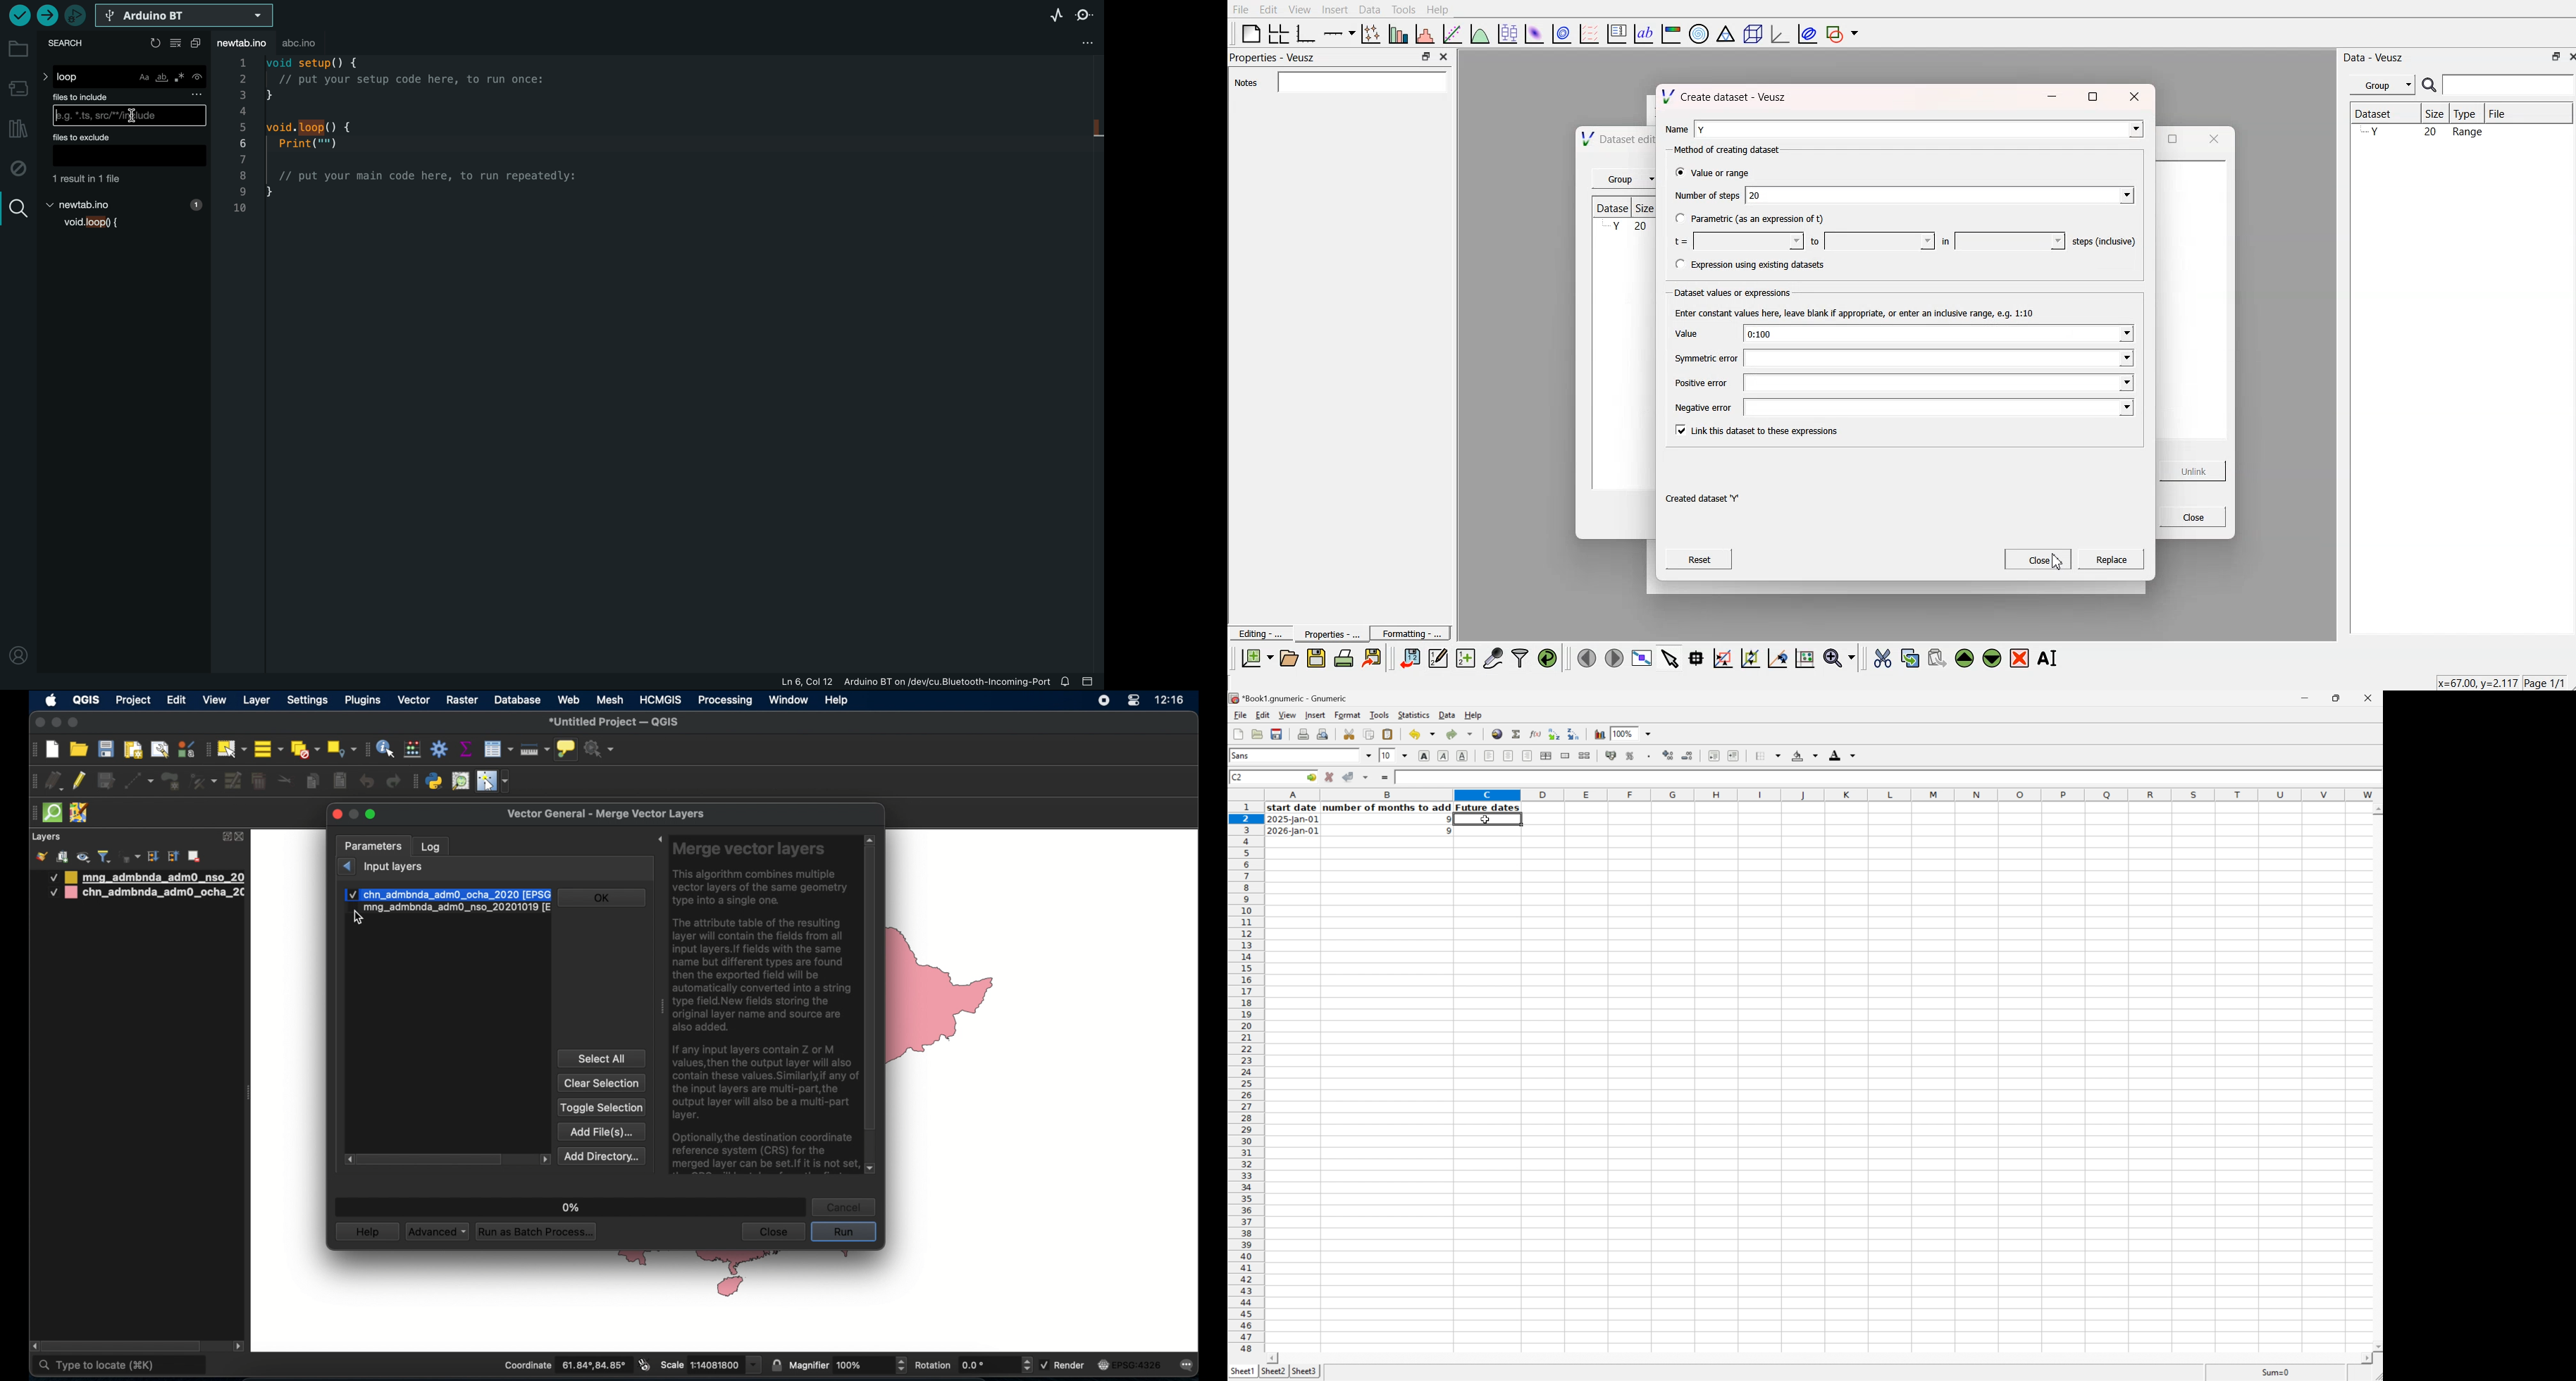 The height and width of the screenshot is (1400, 2576). Describe the element at coordinates (1940, 382) in the screenshot. I see `field` at that location.